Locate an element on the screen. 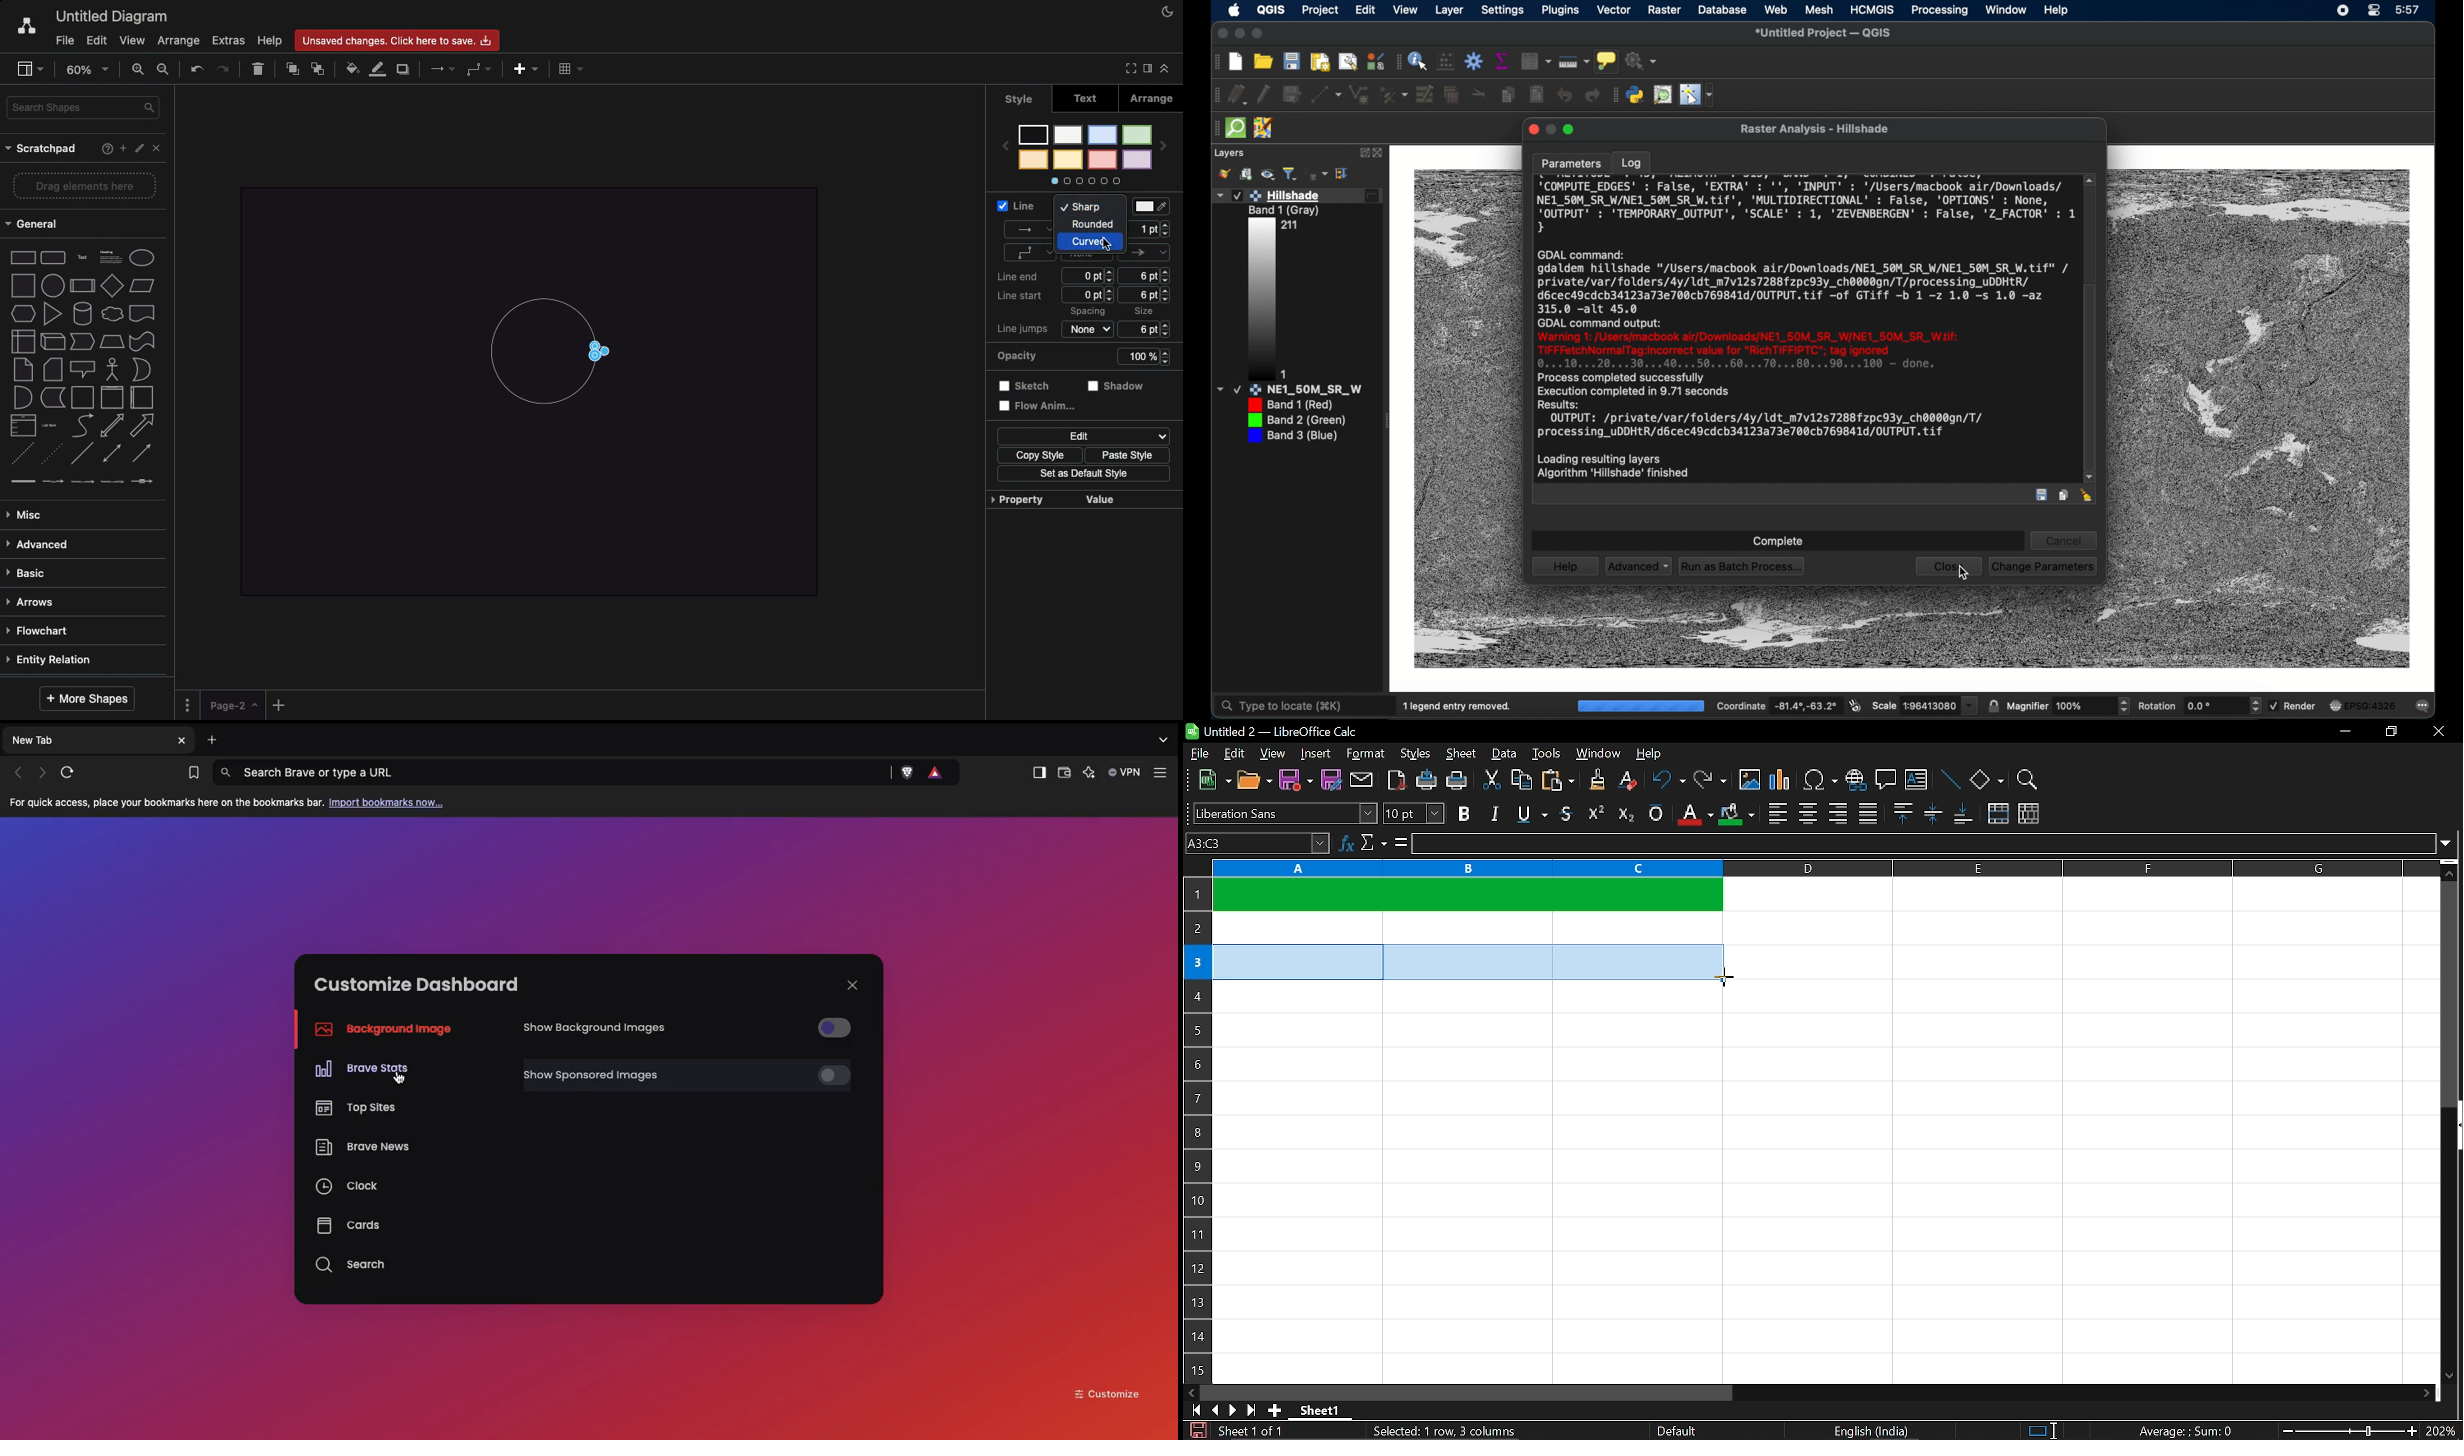  cancel is located at coordinates (2064, 541).